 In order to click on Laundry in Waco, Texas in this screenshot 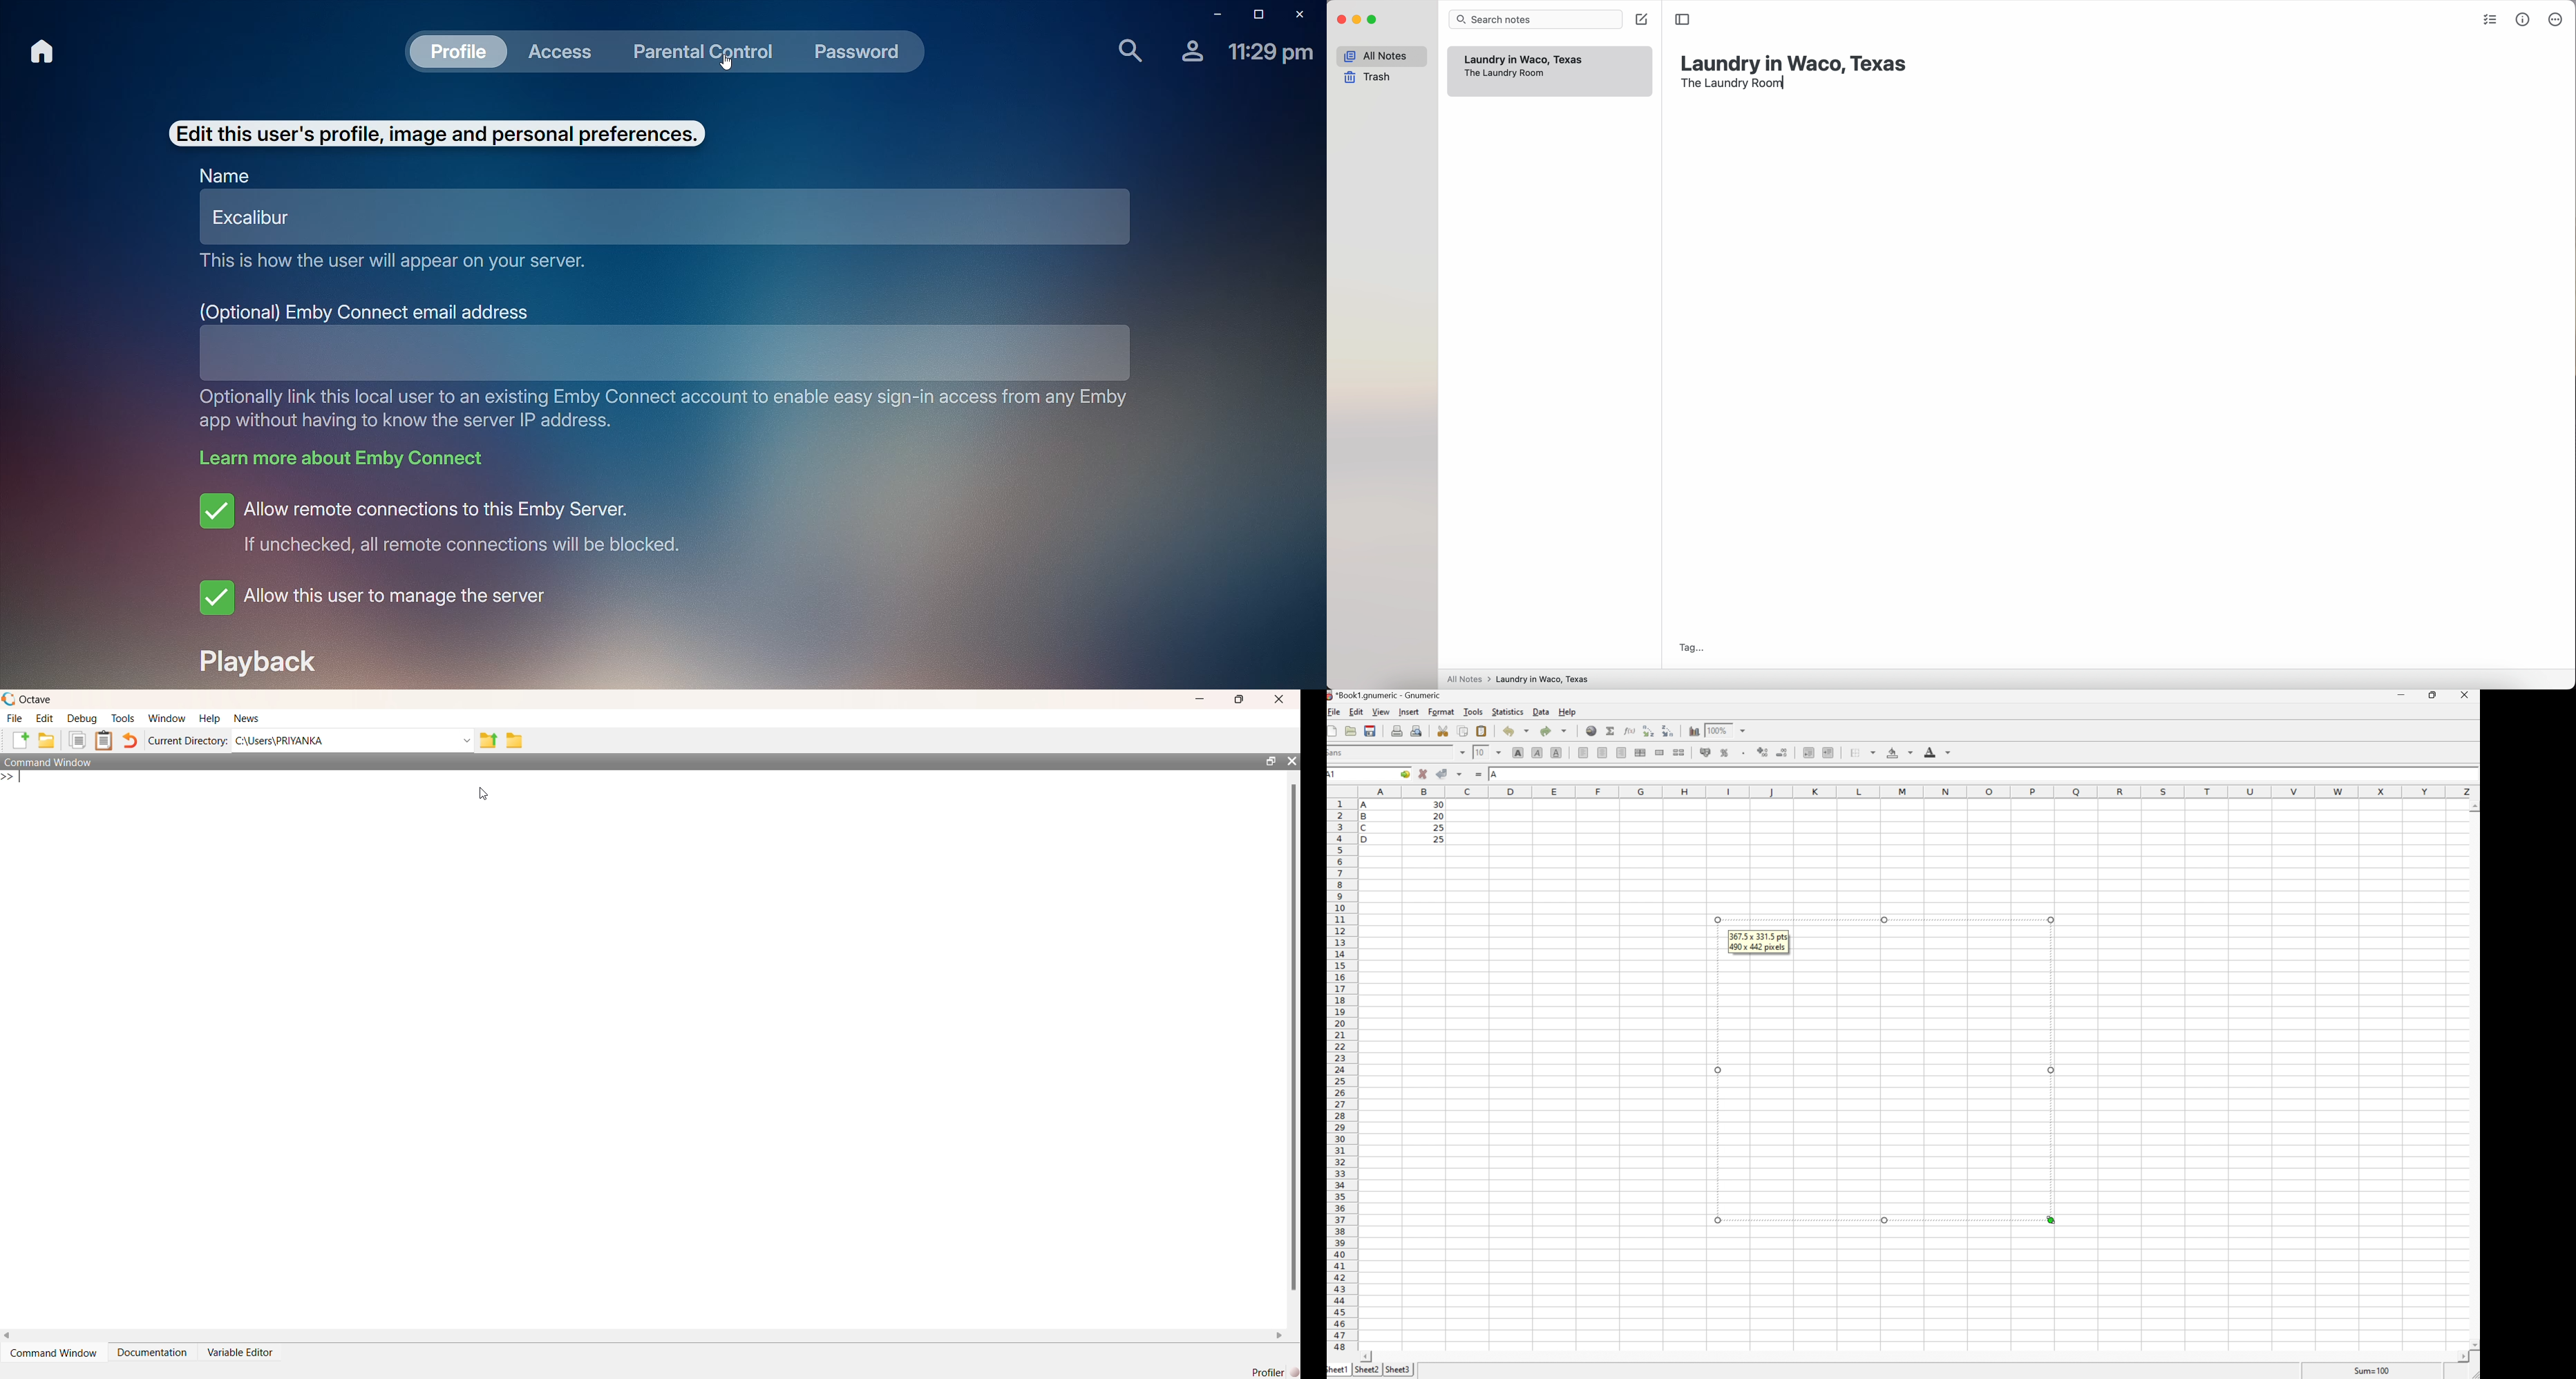, I will do `click(1525, 60)`.